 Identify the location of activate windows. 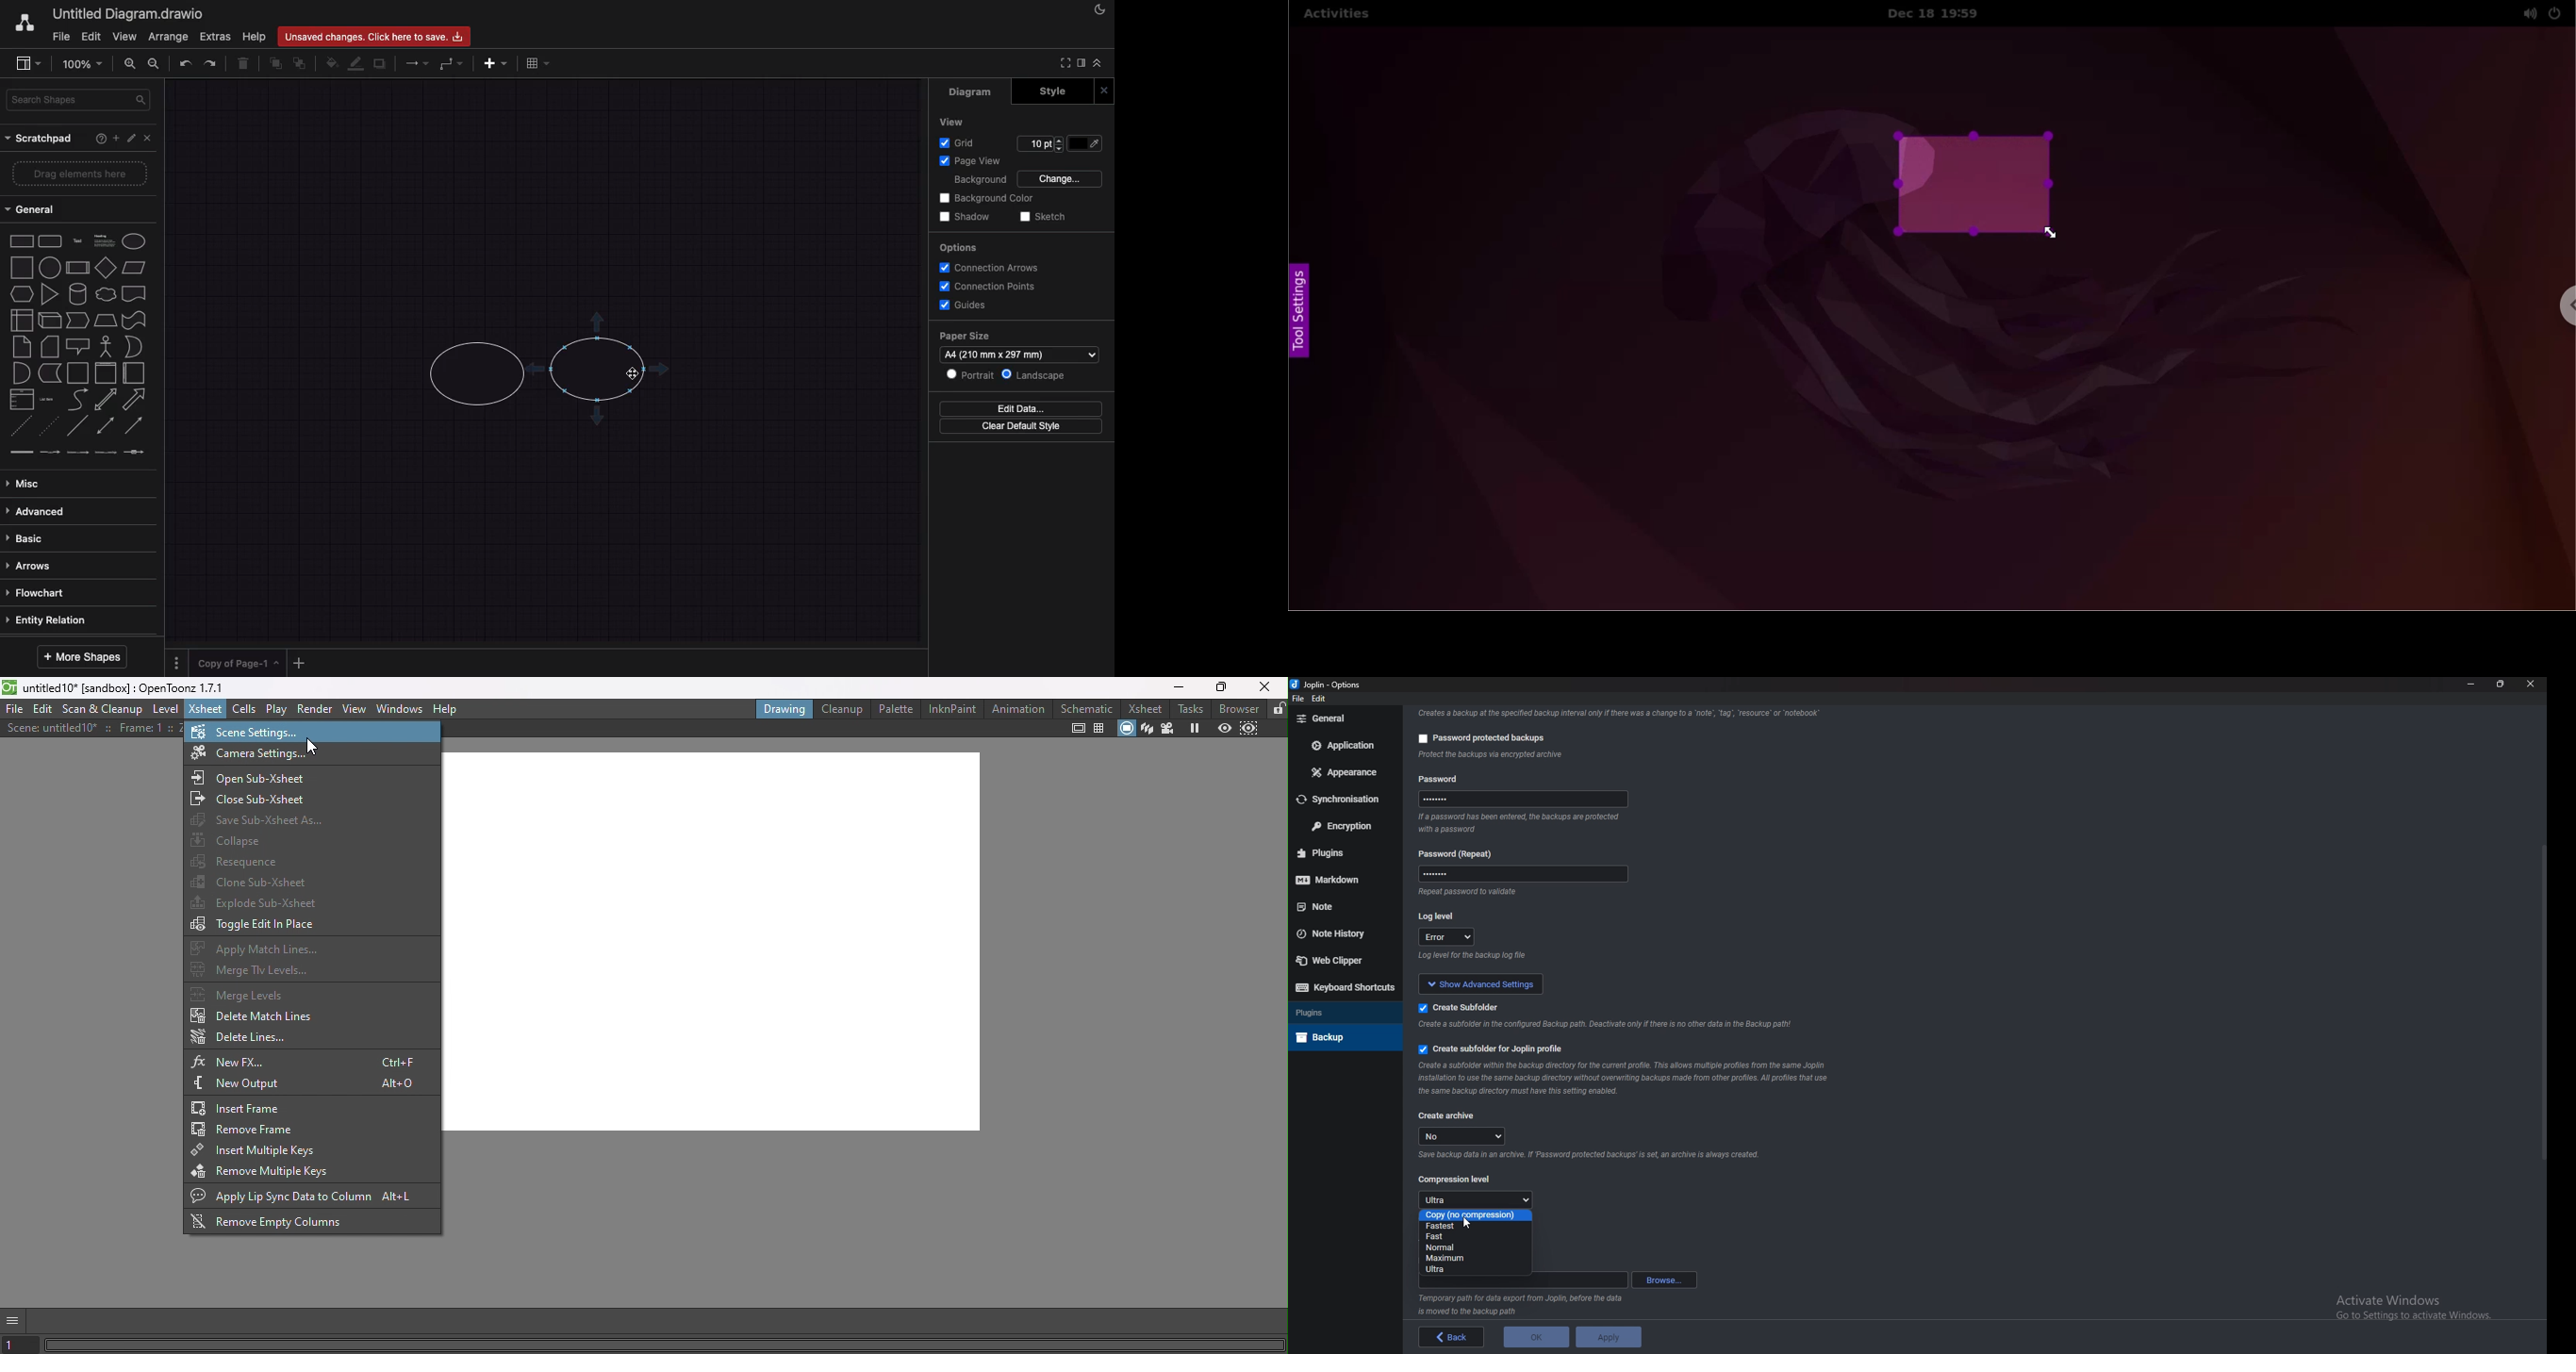
(2424, 1304).